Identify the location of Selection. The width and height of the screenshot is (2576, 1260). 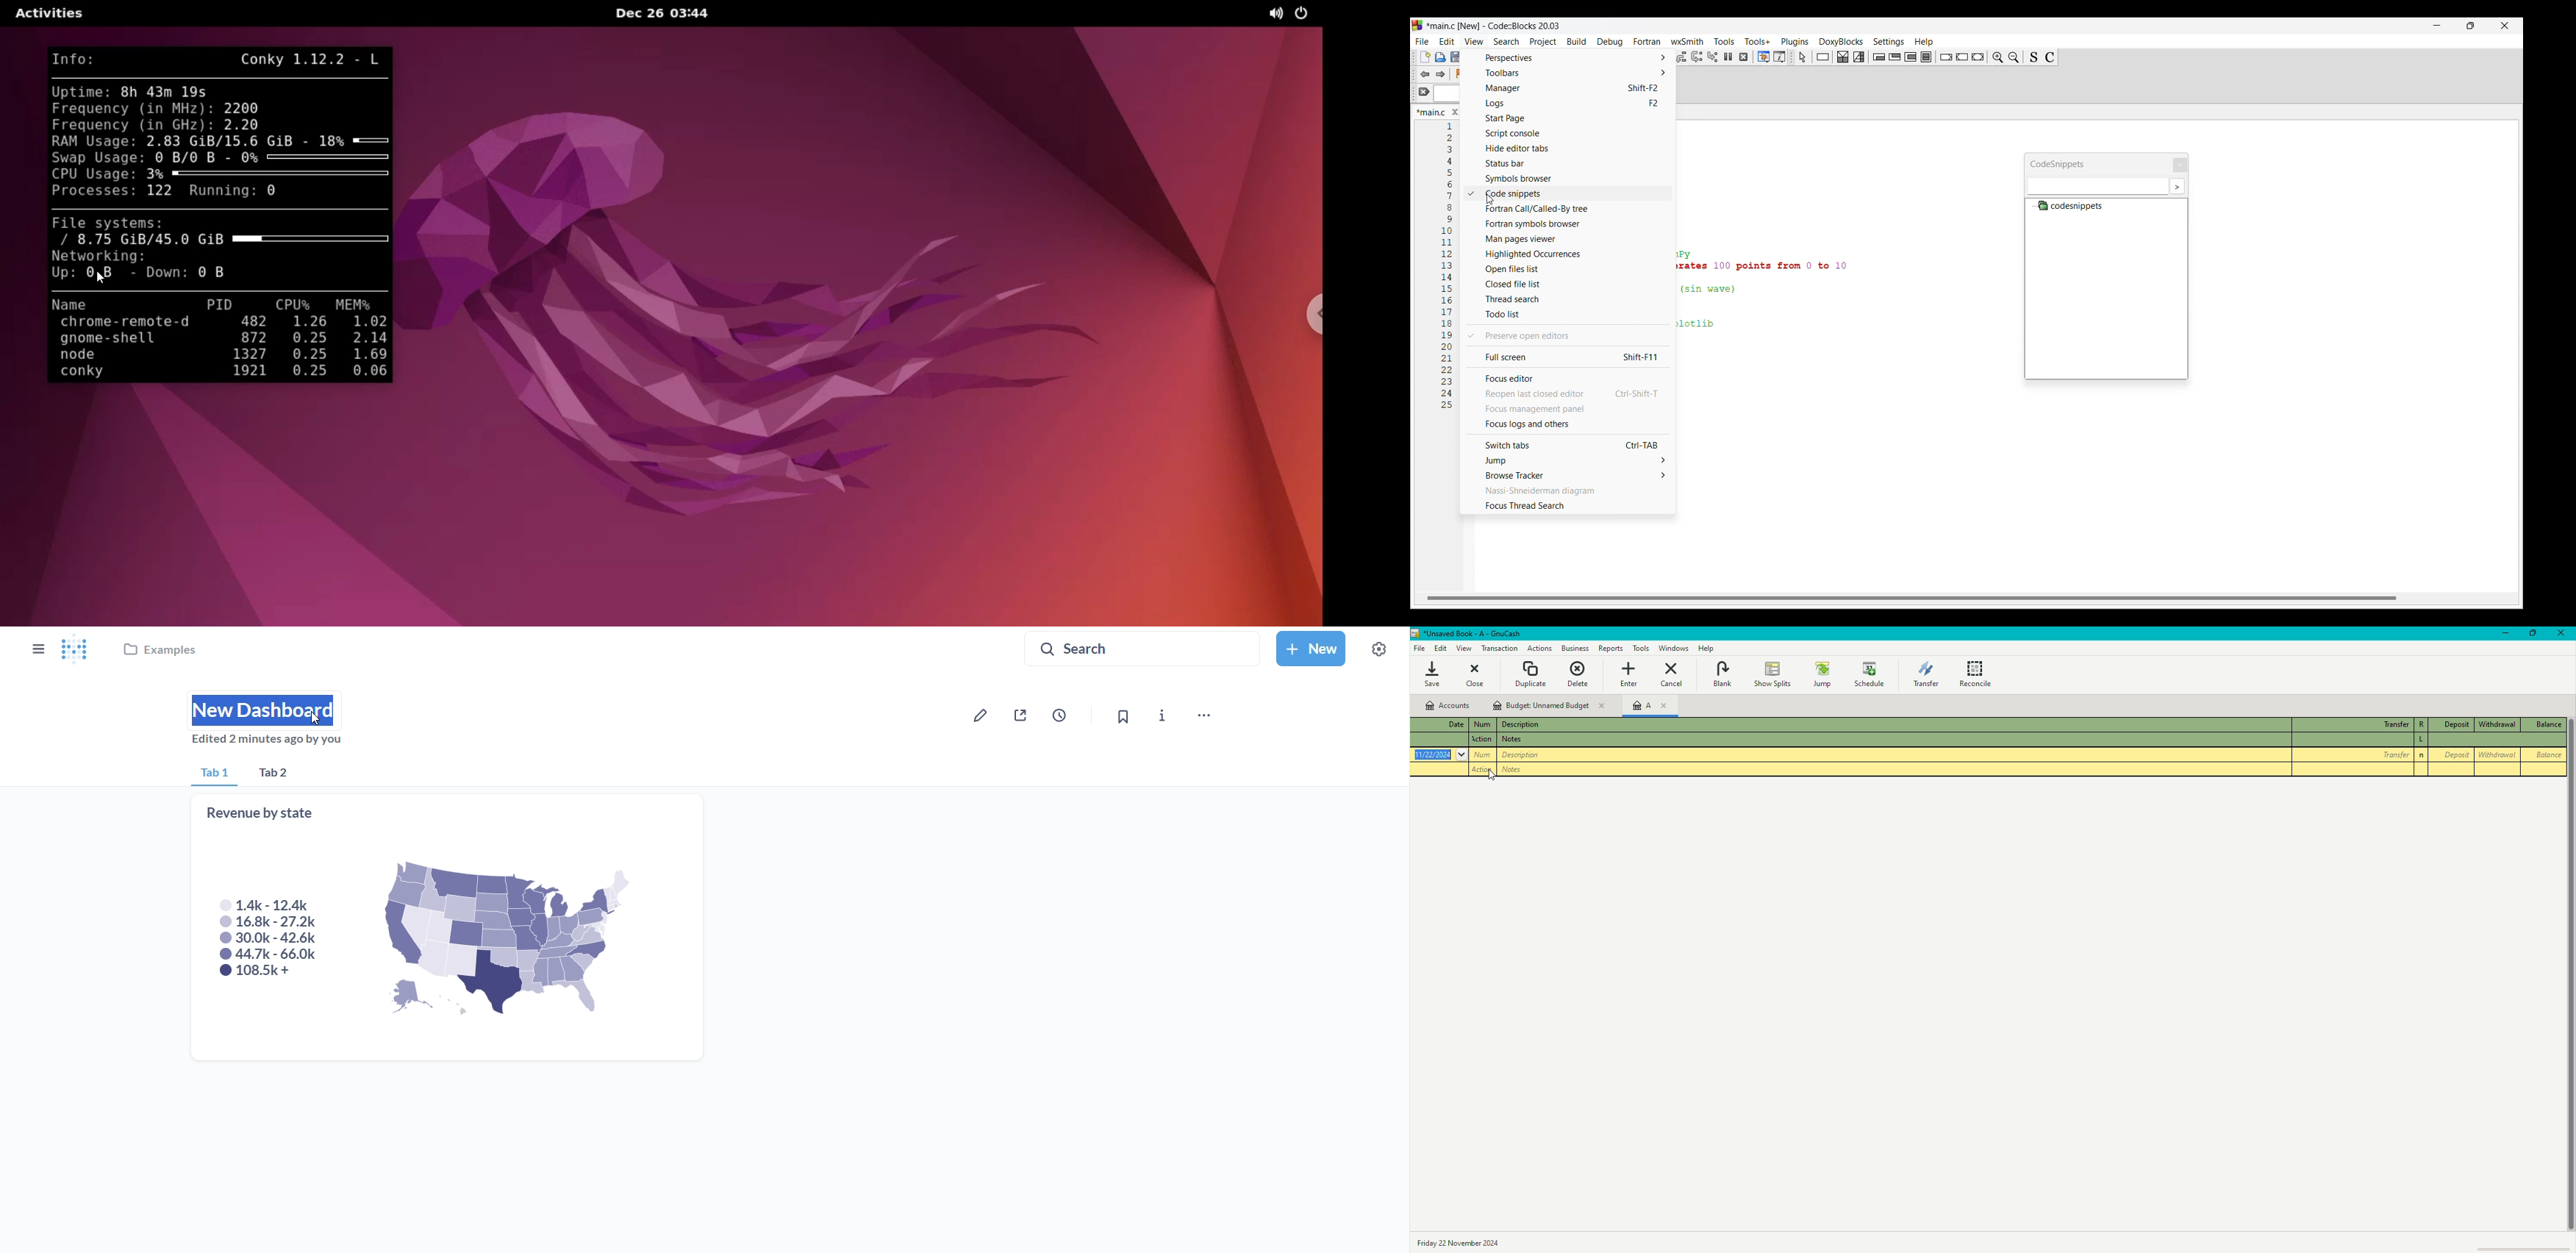
(1859, 57).